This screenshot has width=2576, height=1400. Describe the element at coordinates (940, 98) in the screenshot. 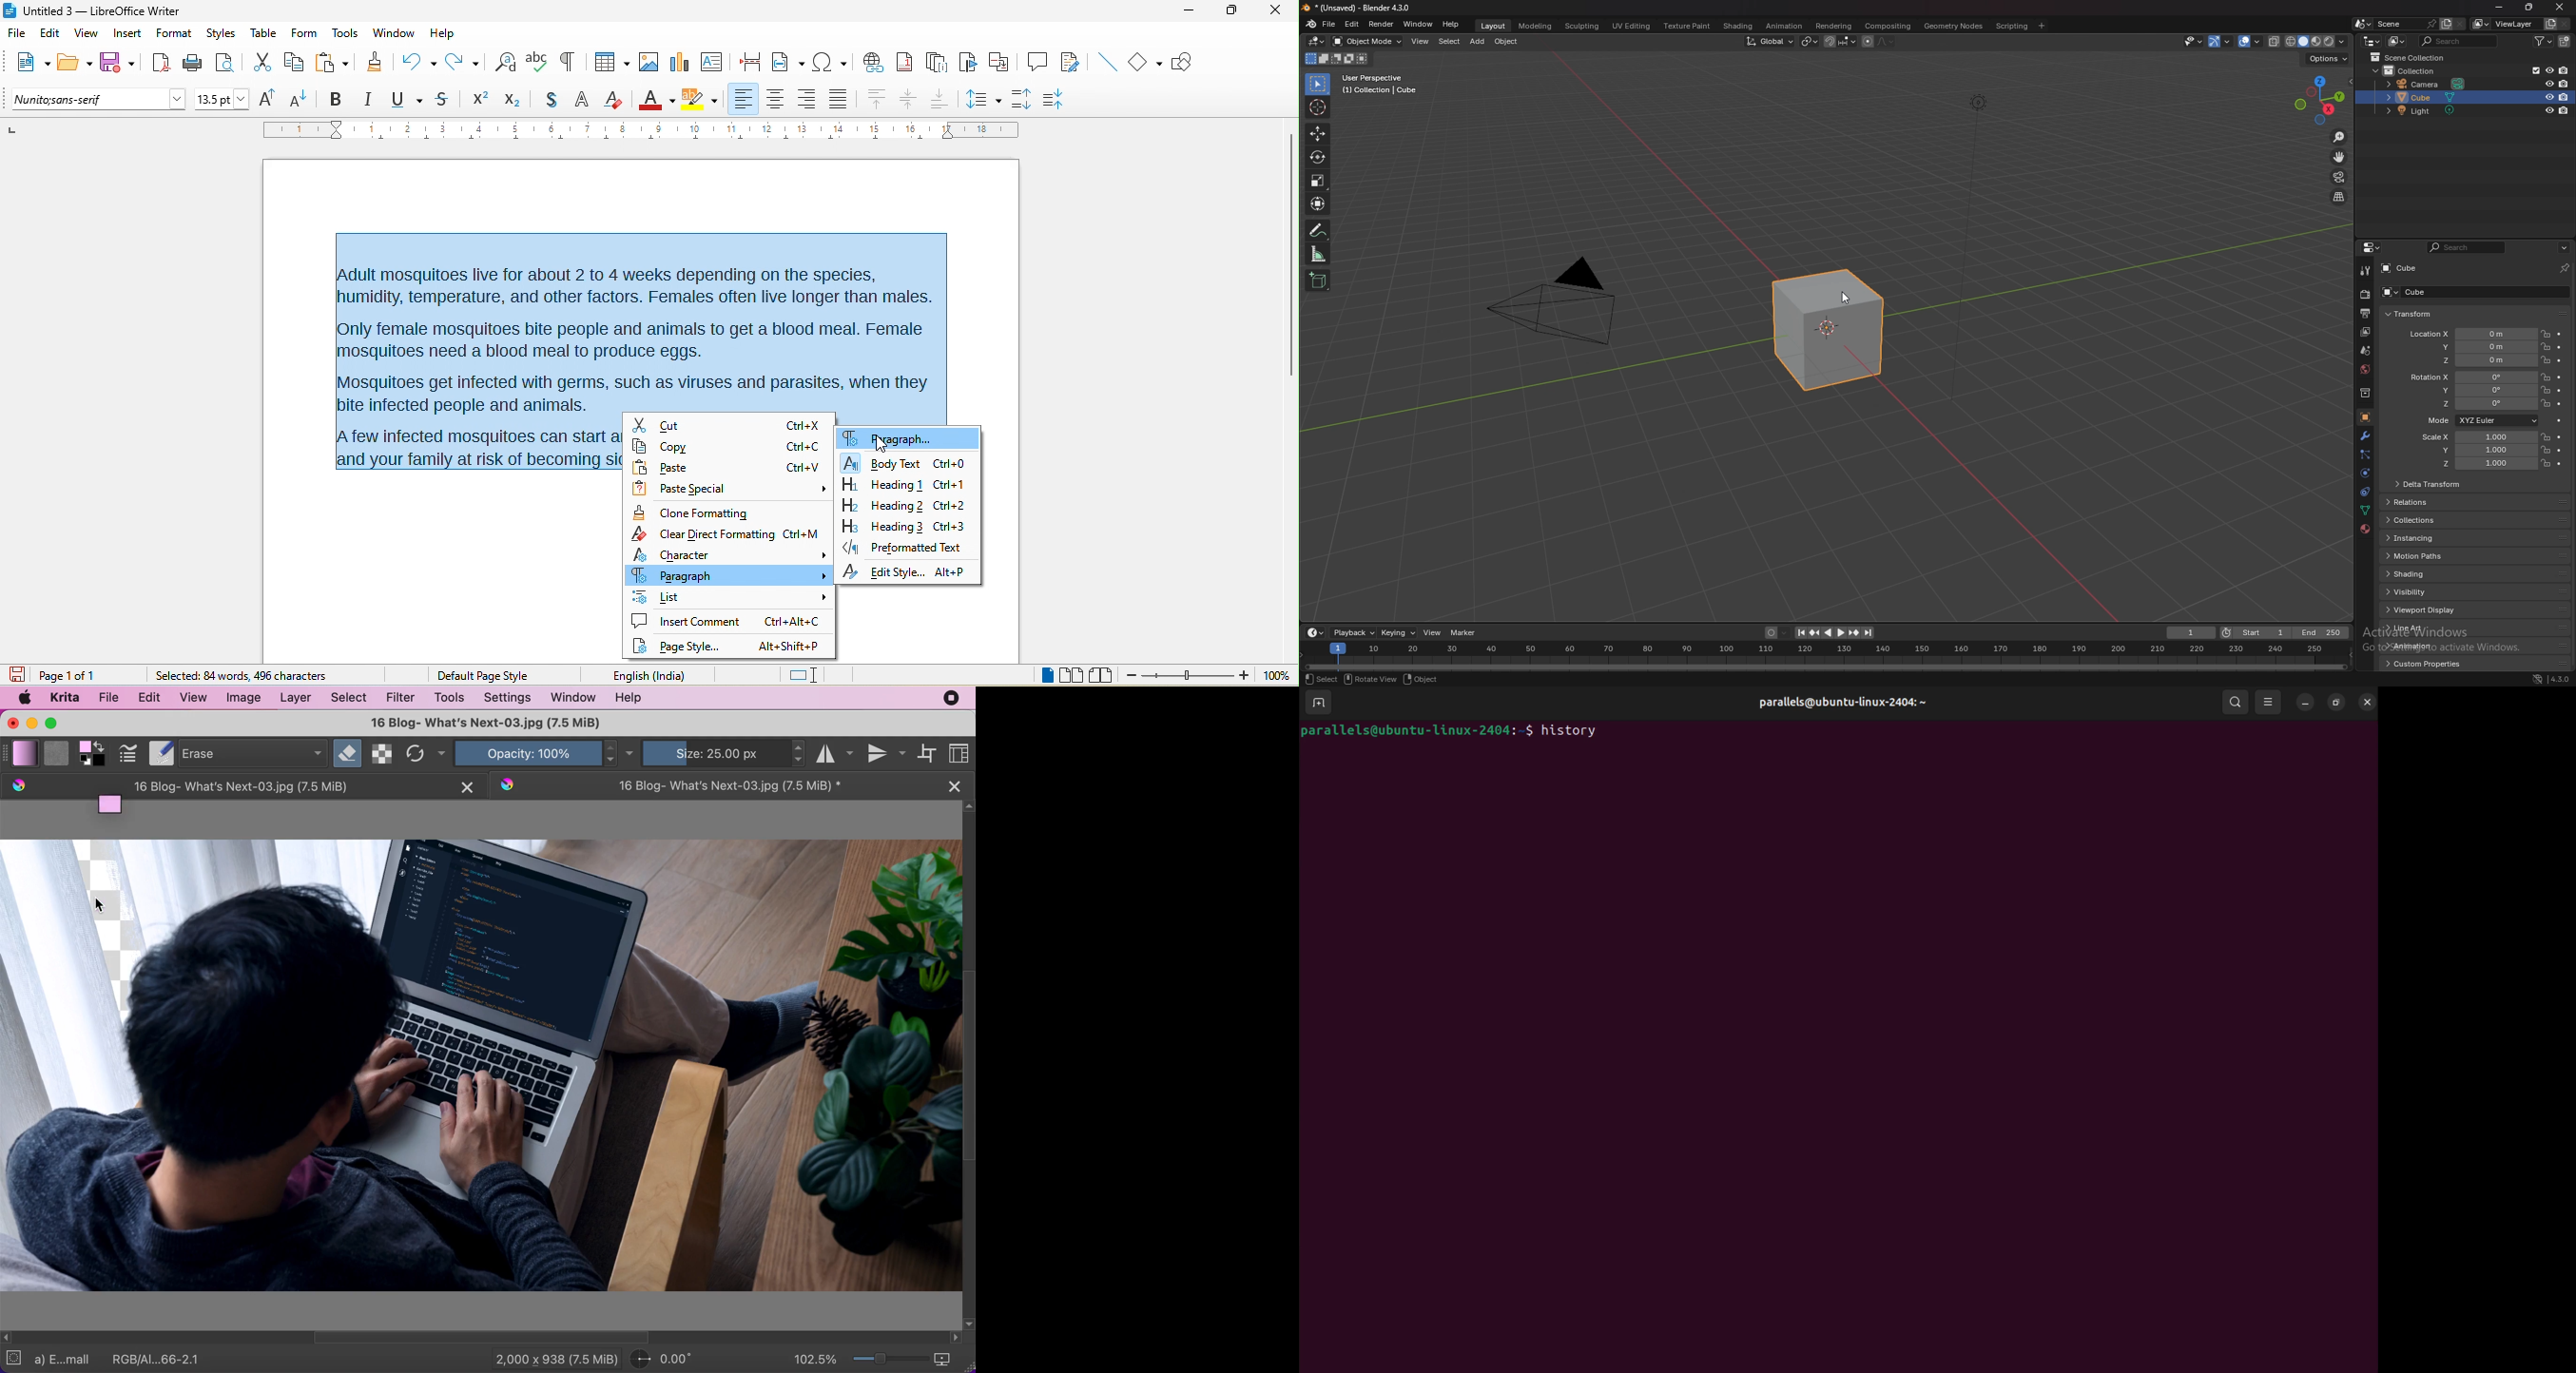

I see `align bottom` at that location.